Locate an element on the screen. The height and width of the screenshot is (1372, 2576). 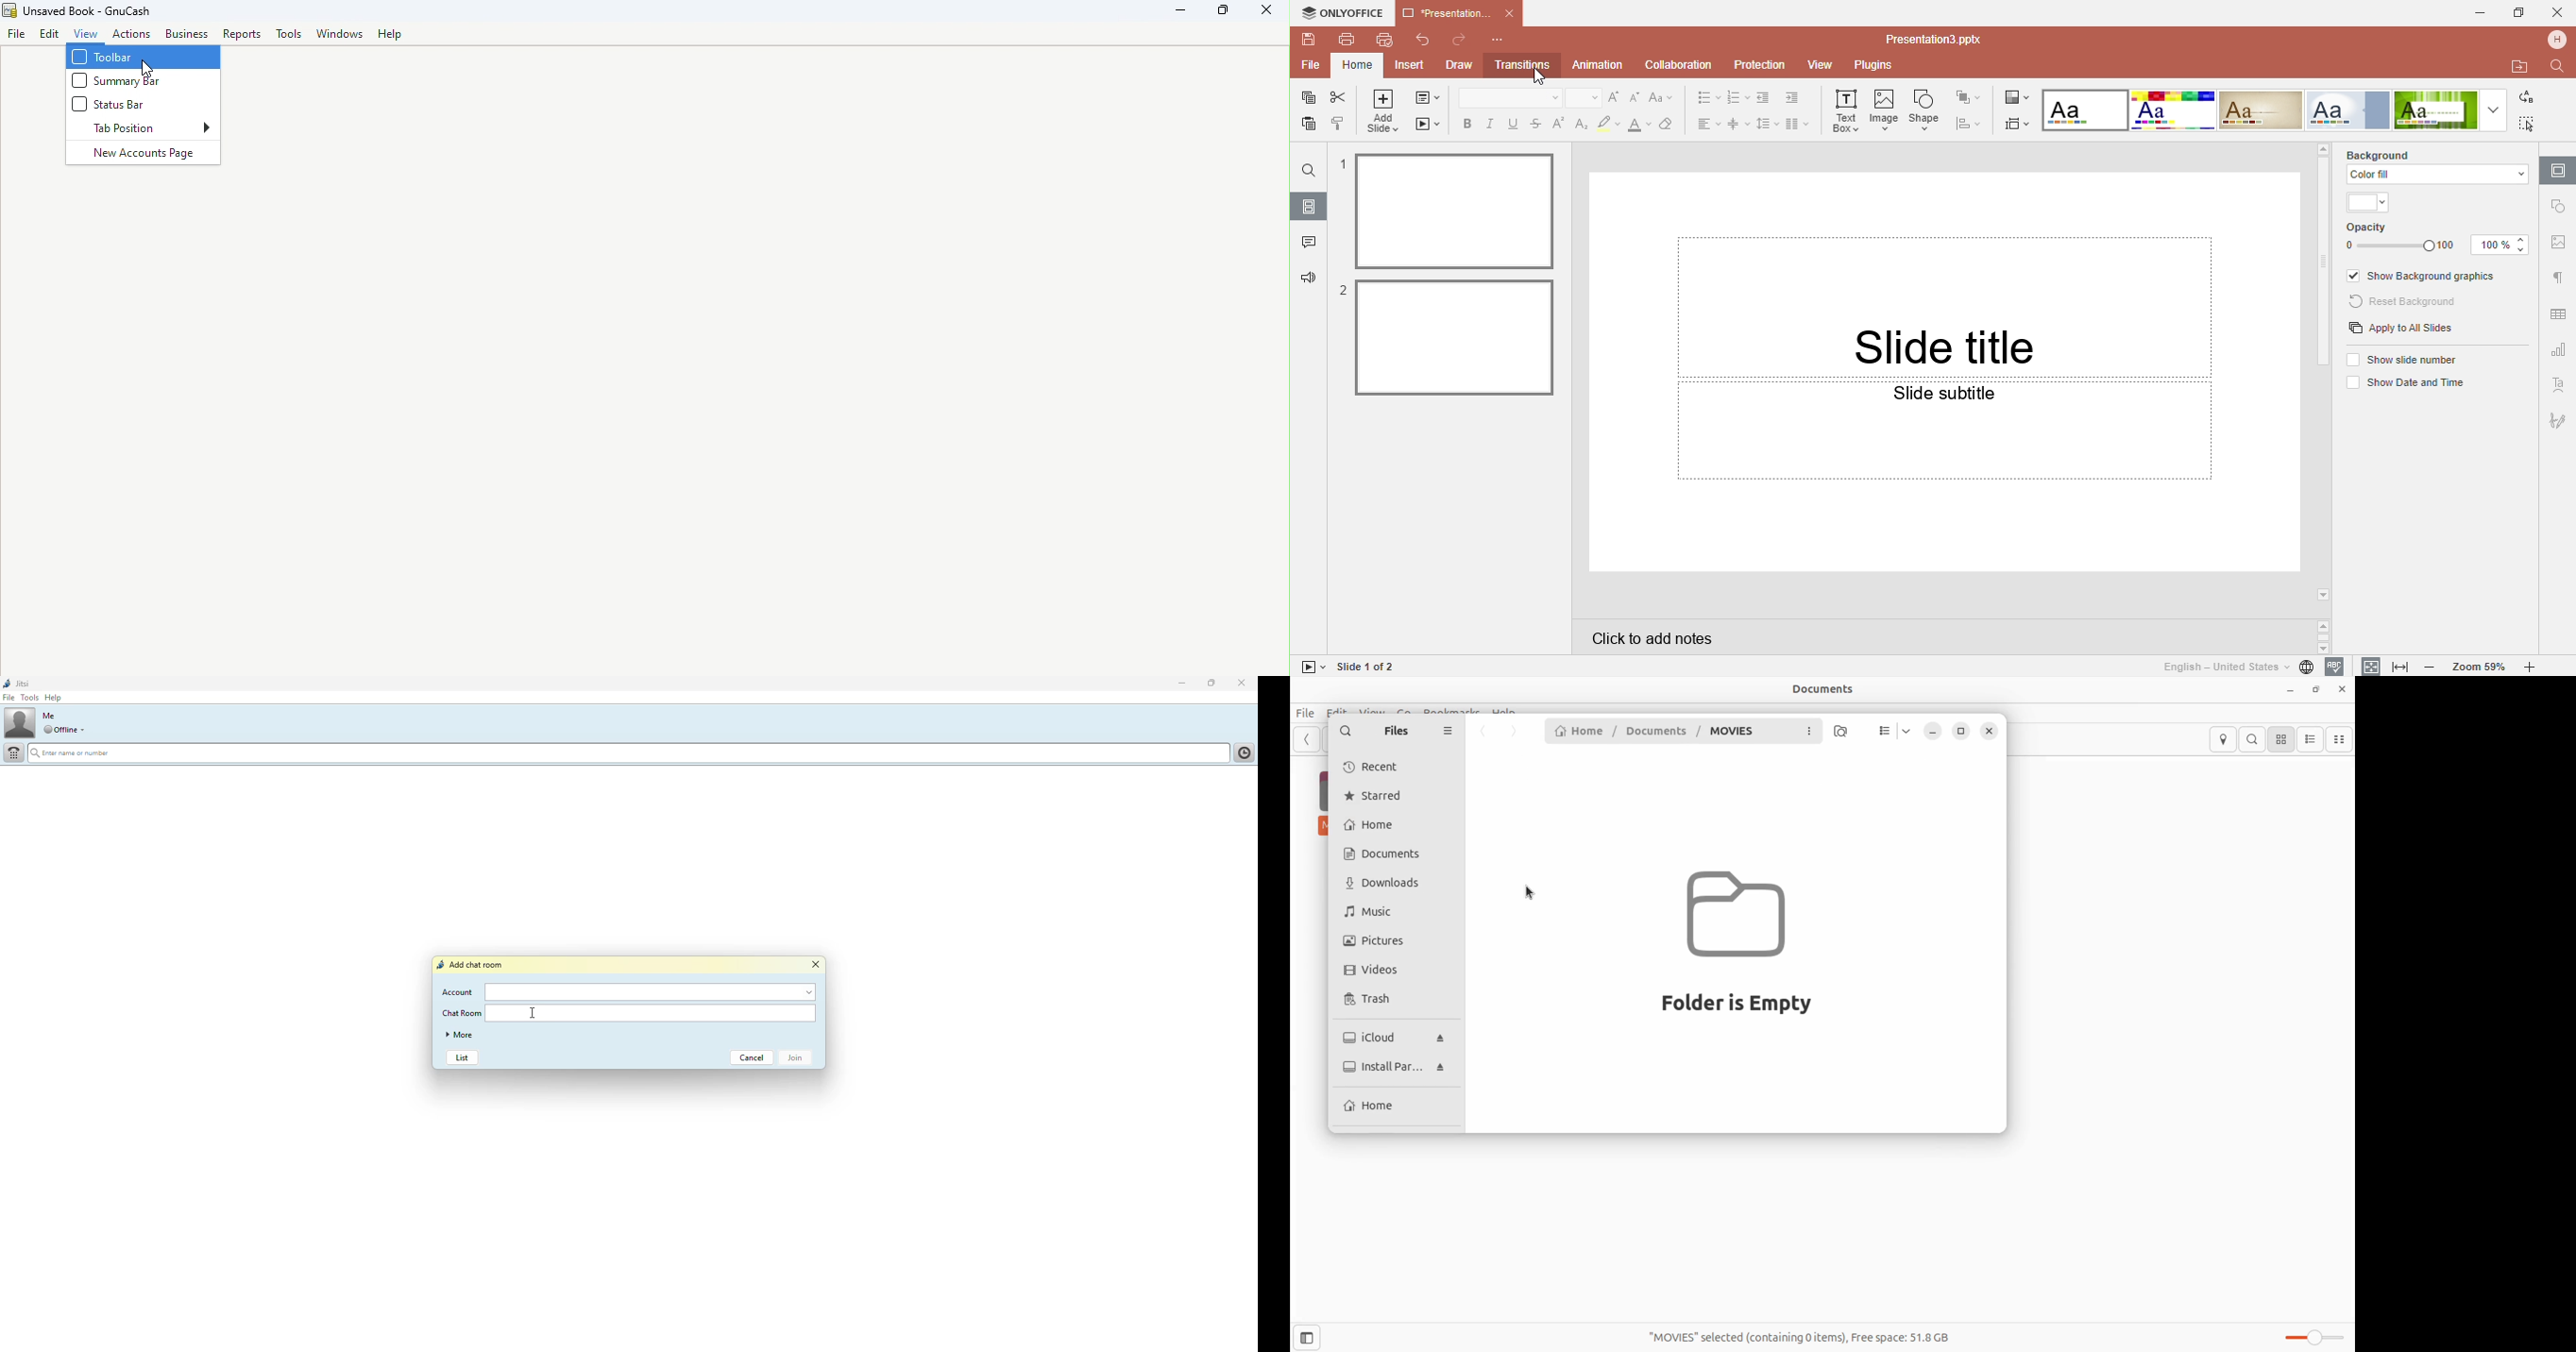
Decrement font size is located at coordinates (1636, 97).